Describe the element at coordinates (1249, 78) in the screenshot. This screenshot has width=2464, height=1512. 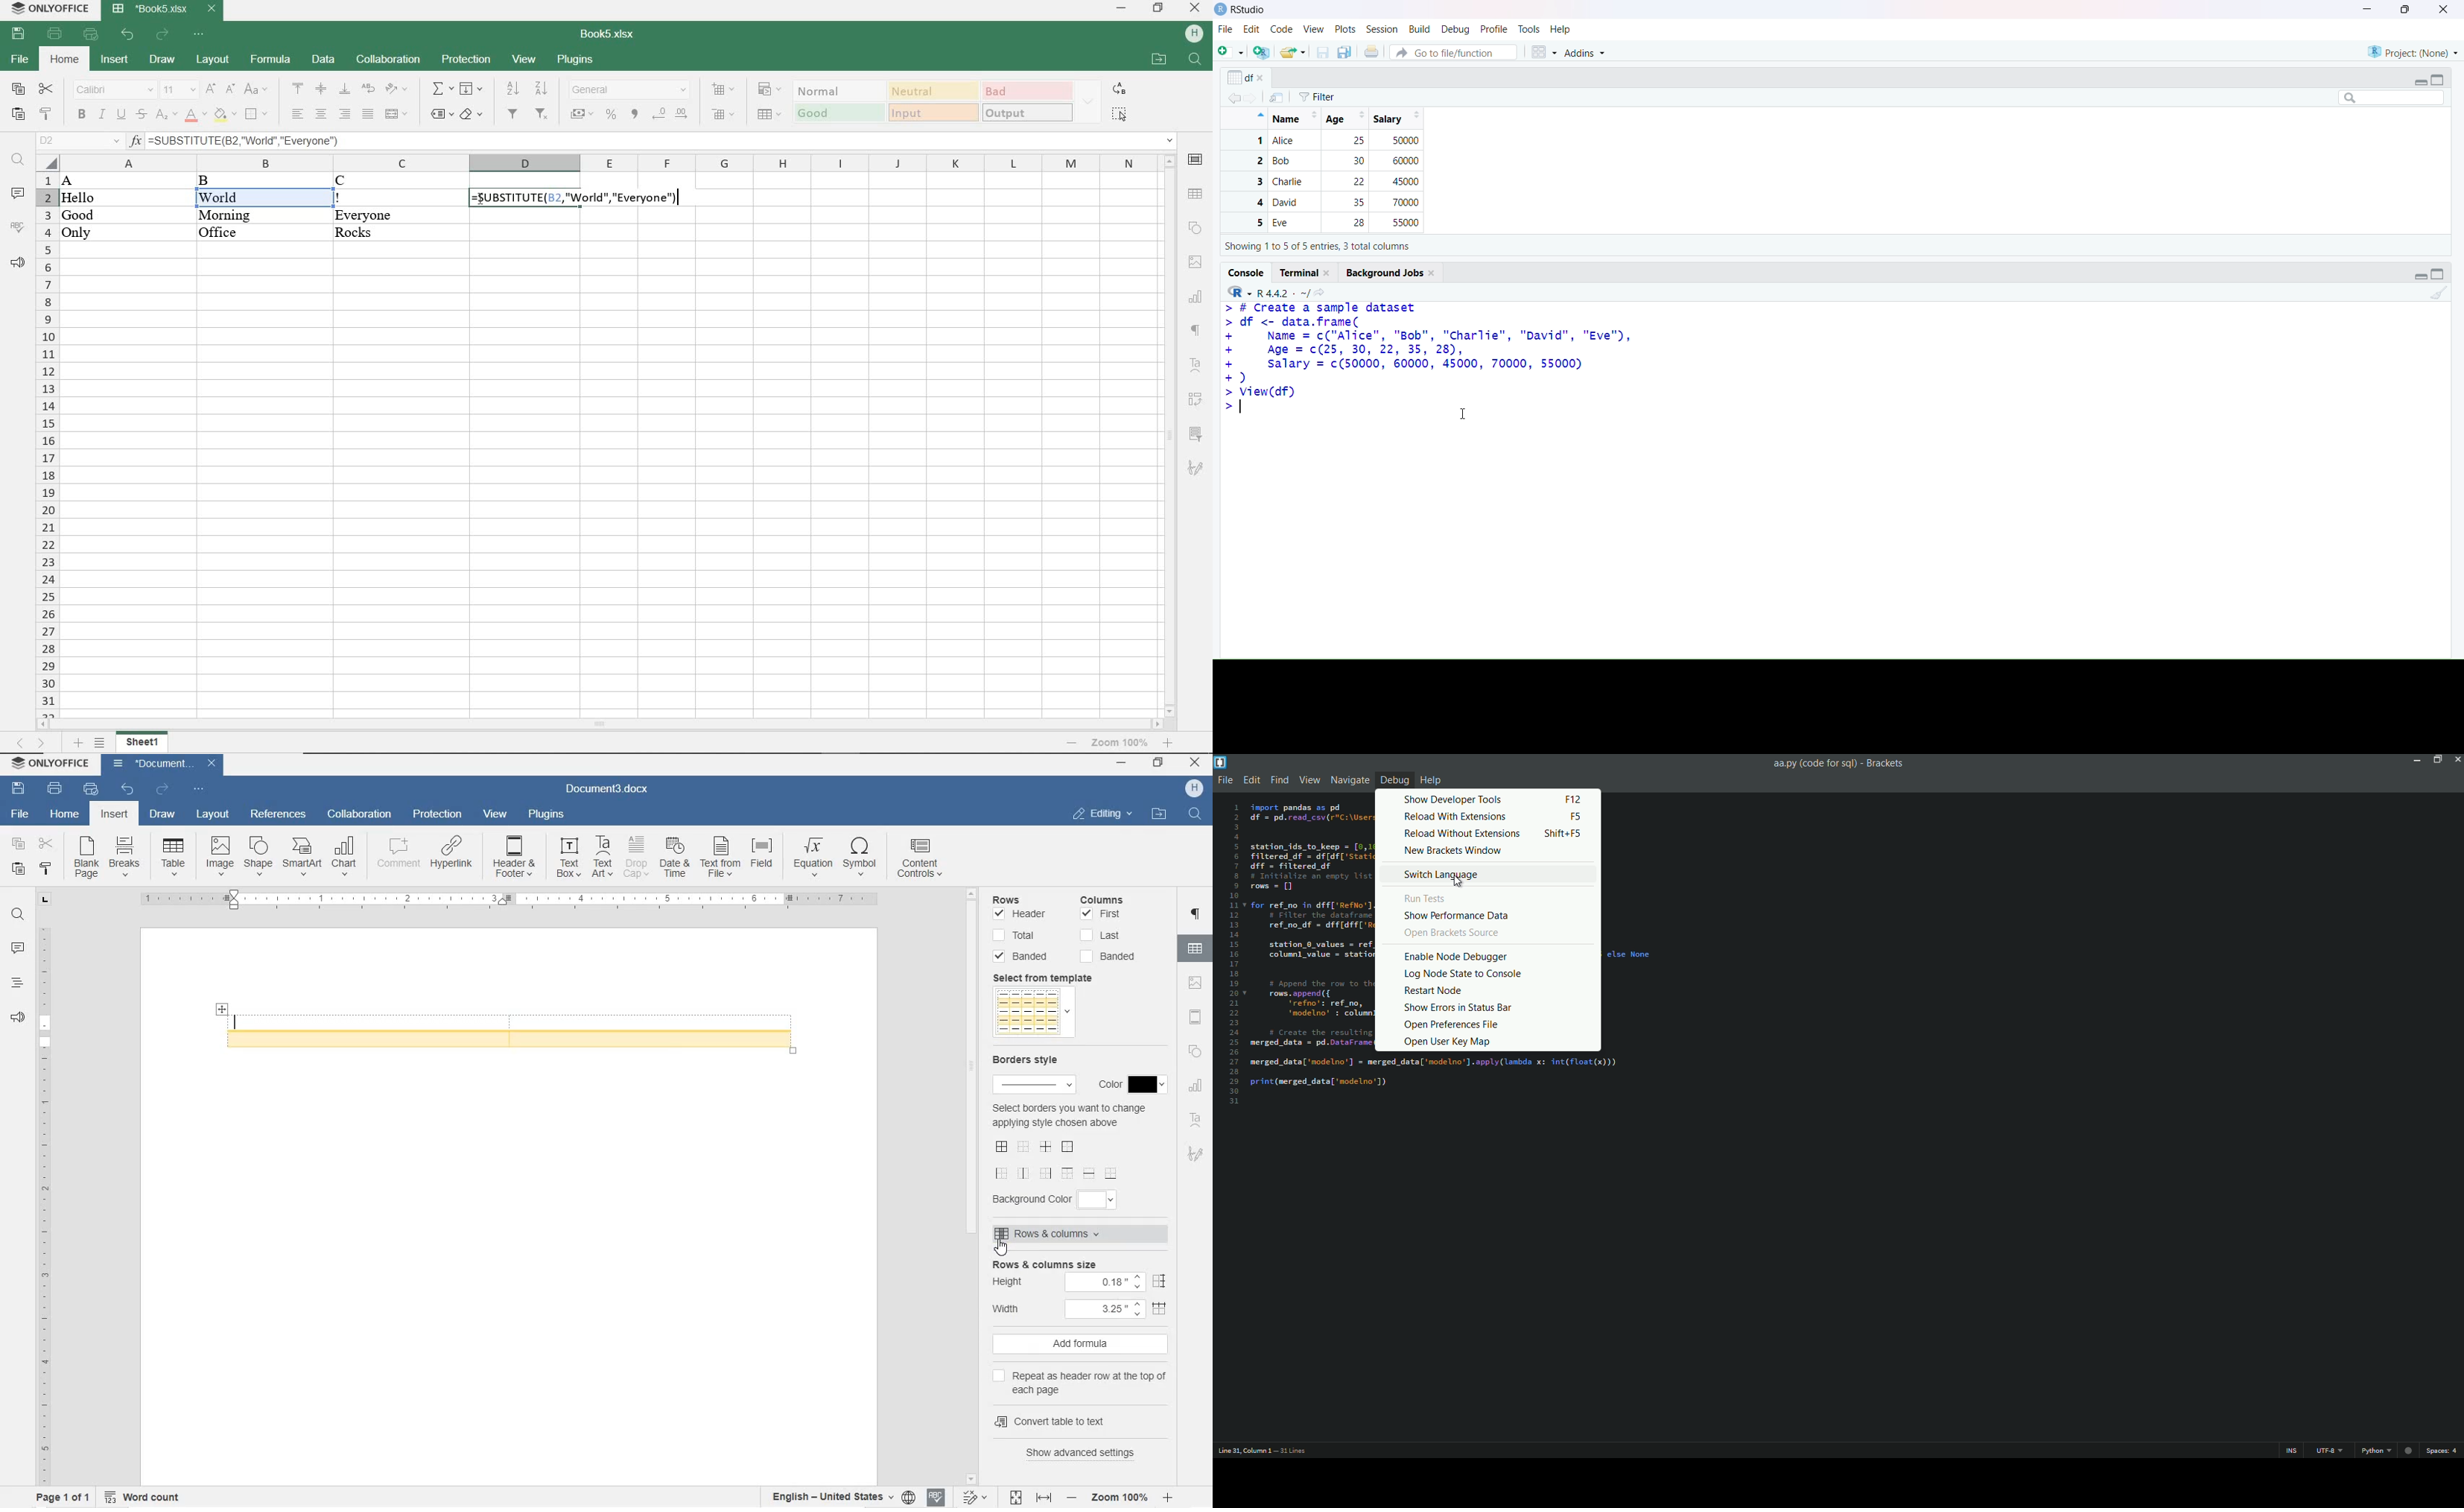
I see `options of x` at that location.